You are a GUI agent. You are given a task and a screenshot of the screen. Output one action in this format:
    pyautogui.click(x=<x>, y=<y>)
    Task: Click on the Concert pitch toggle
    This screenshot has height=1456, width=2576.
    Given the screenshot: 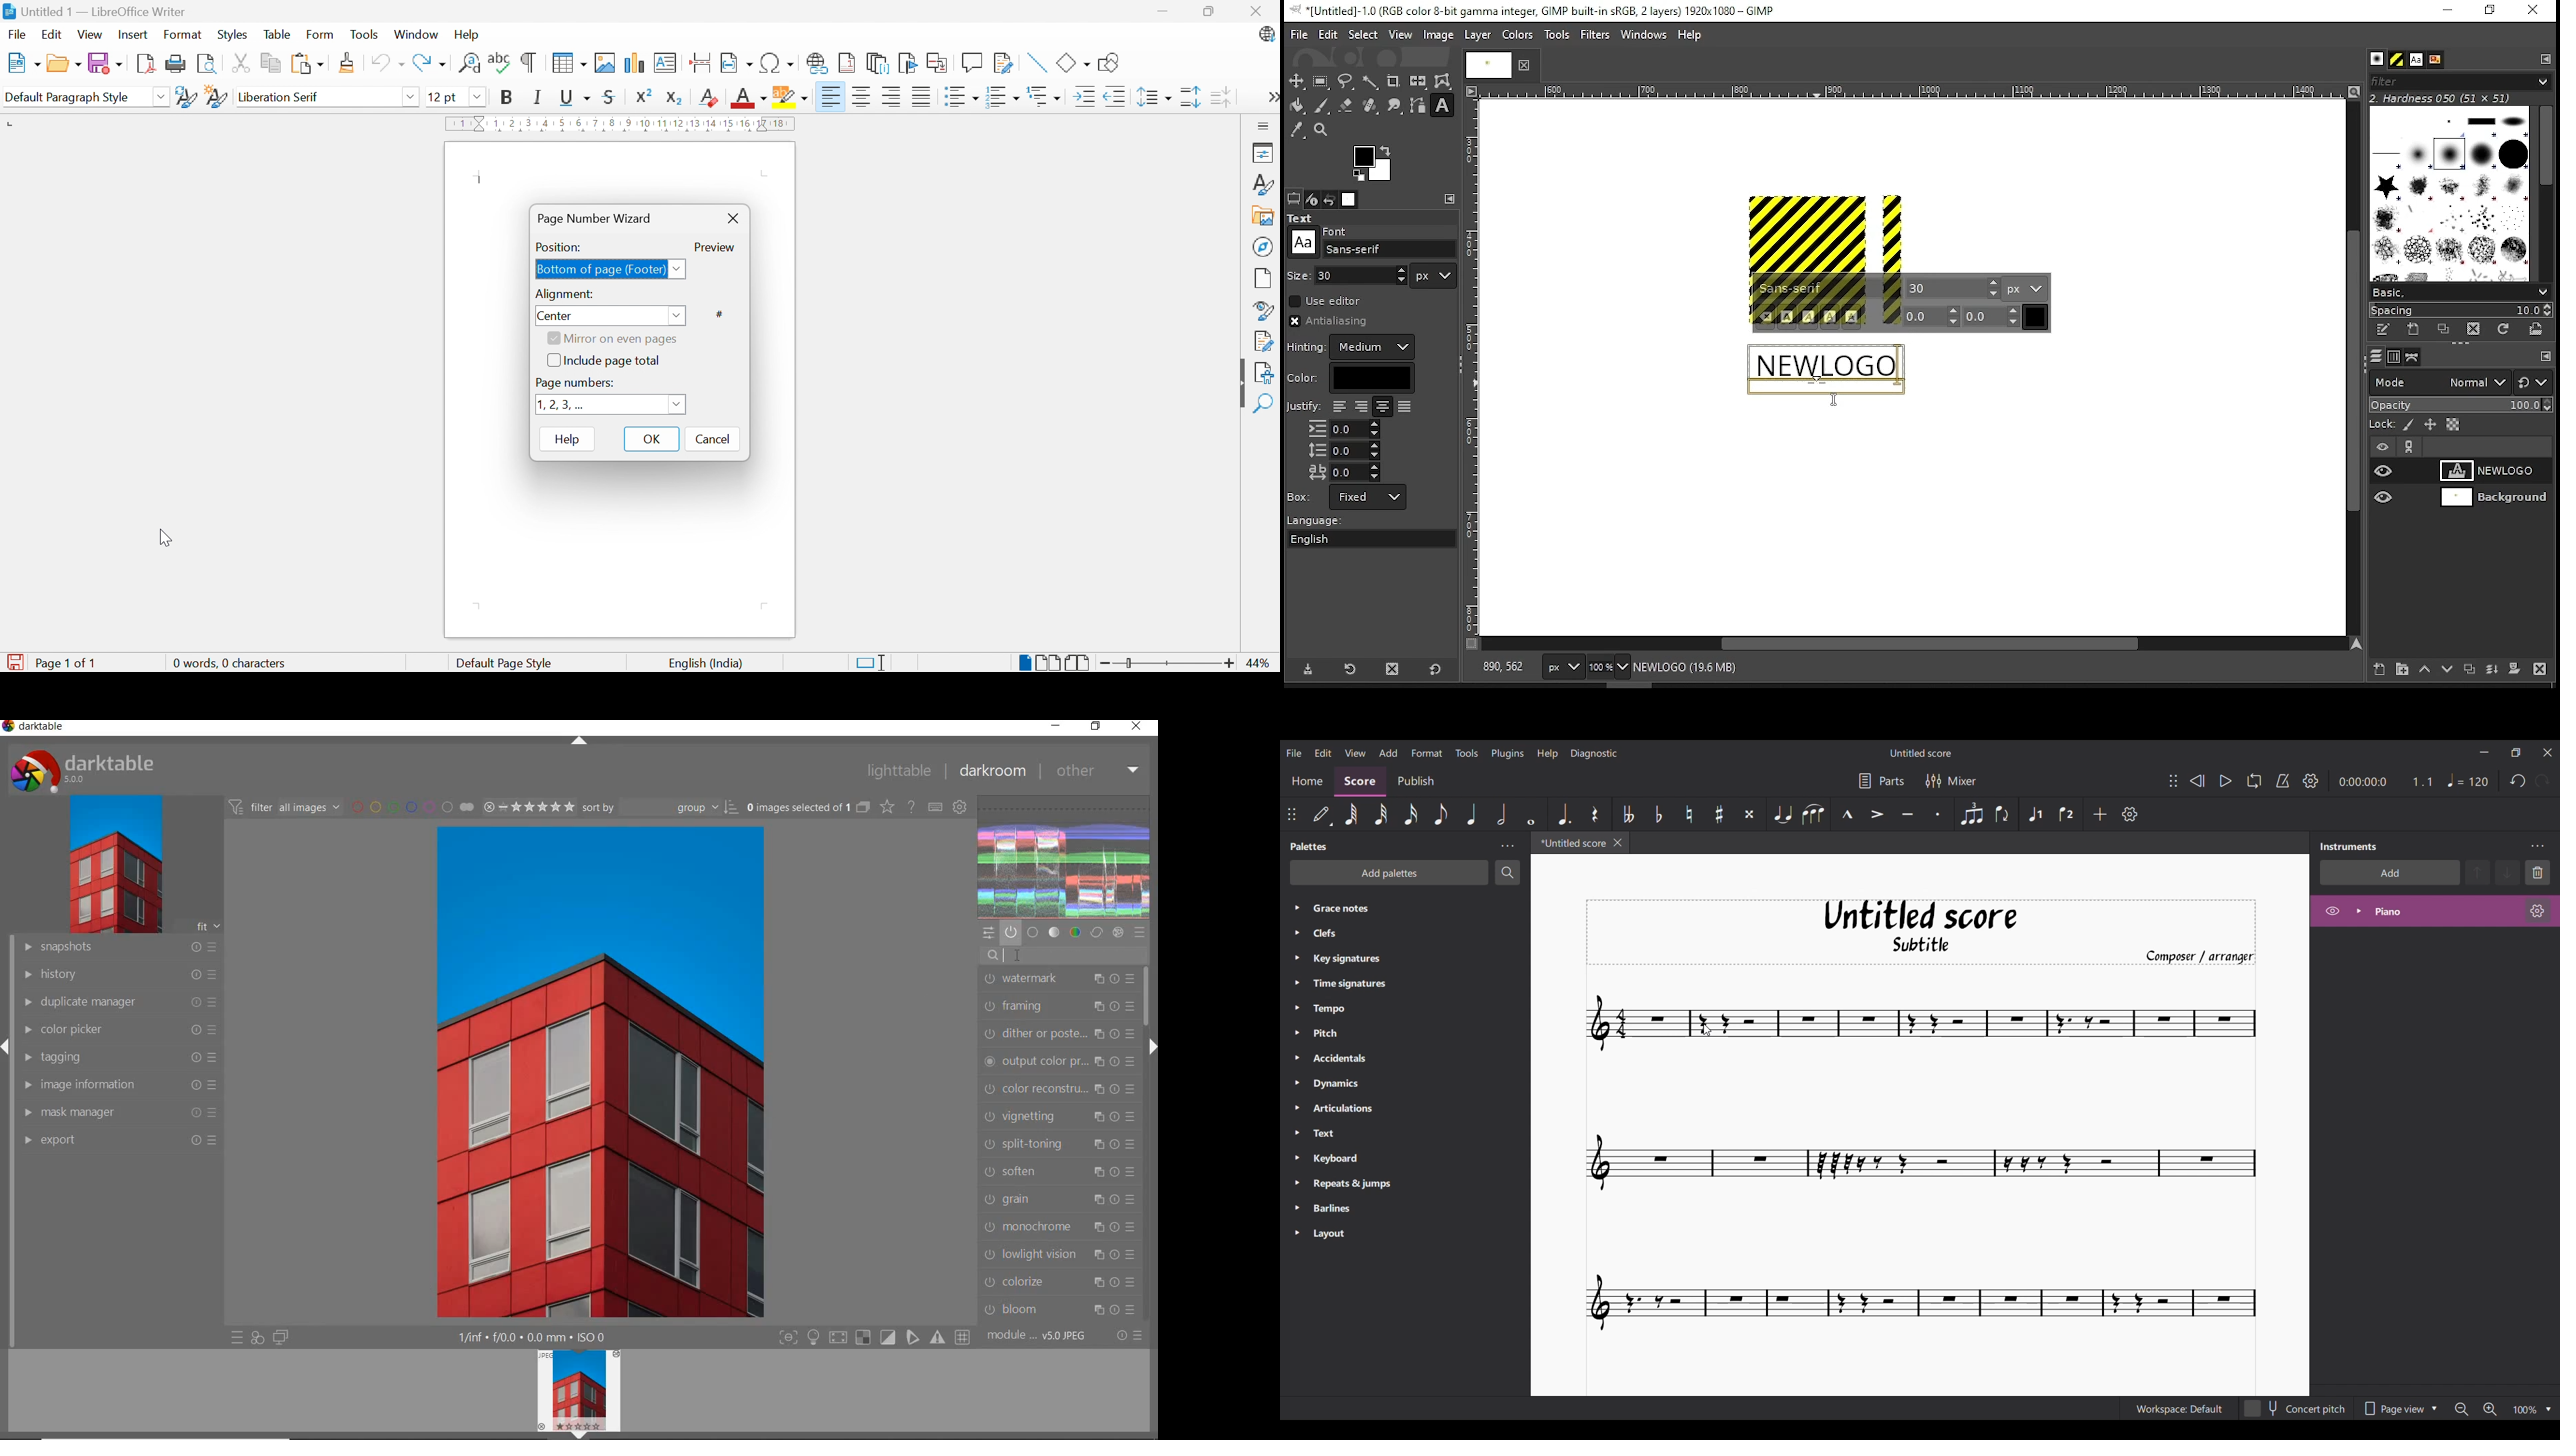 What is the action you would take?
    pyautogui.click(x=2295, y=1409)
    